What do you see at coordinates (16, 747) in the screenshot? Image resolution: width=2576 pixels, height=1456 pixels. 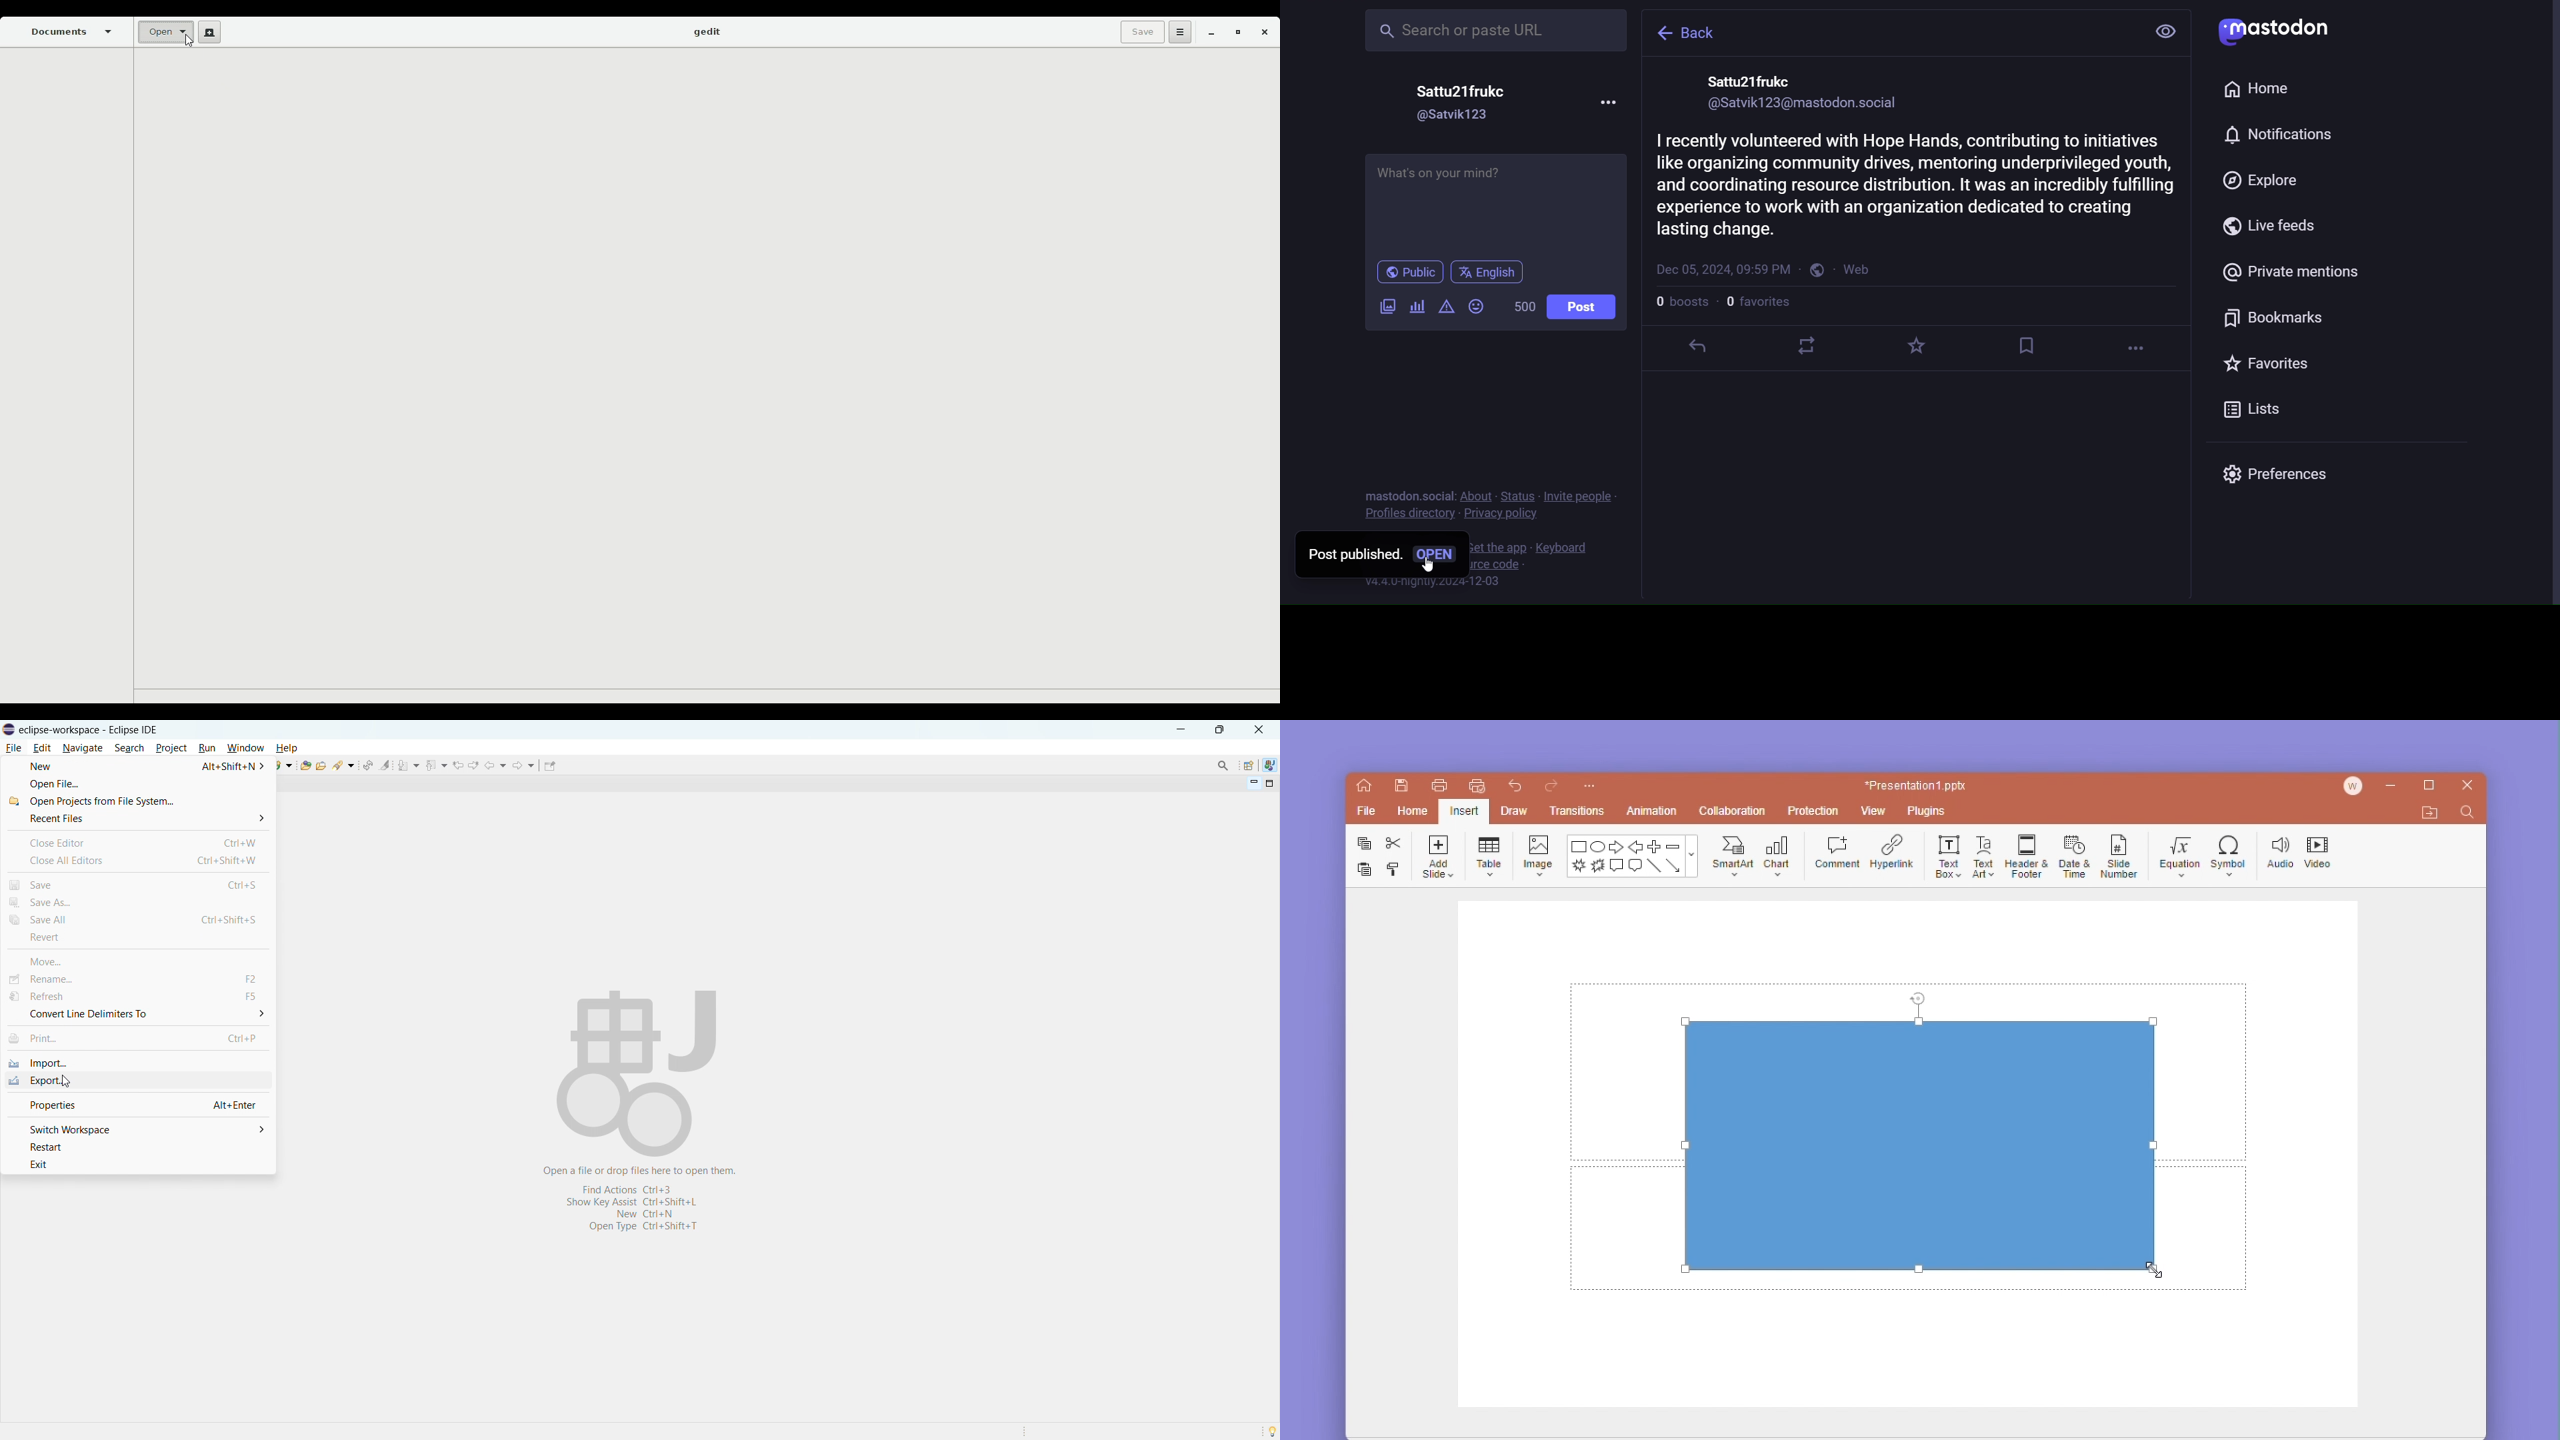 I see `File` at bounding box center [16, 747].